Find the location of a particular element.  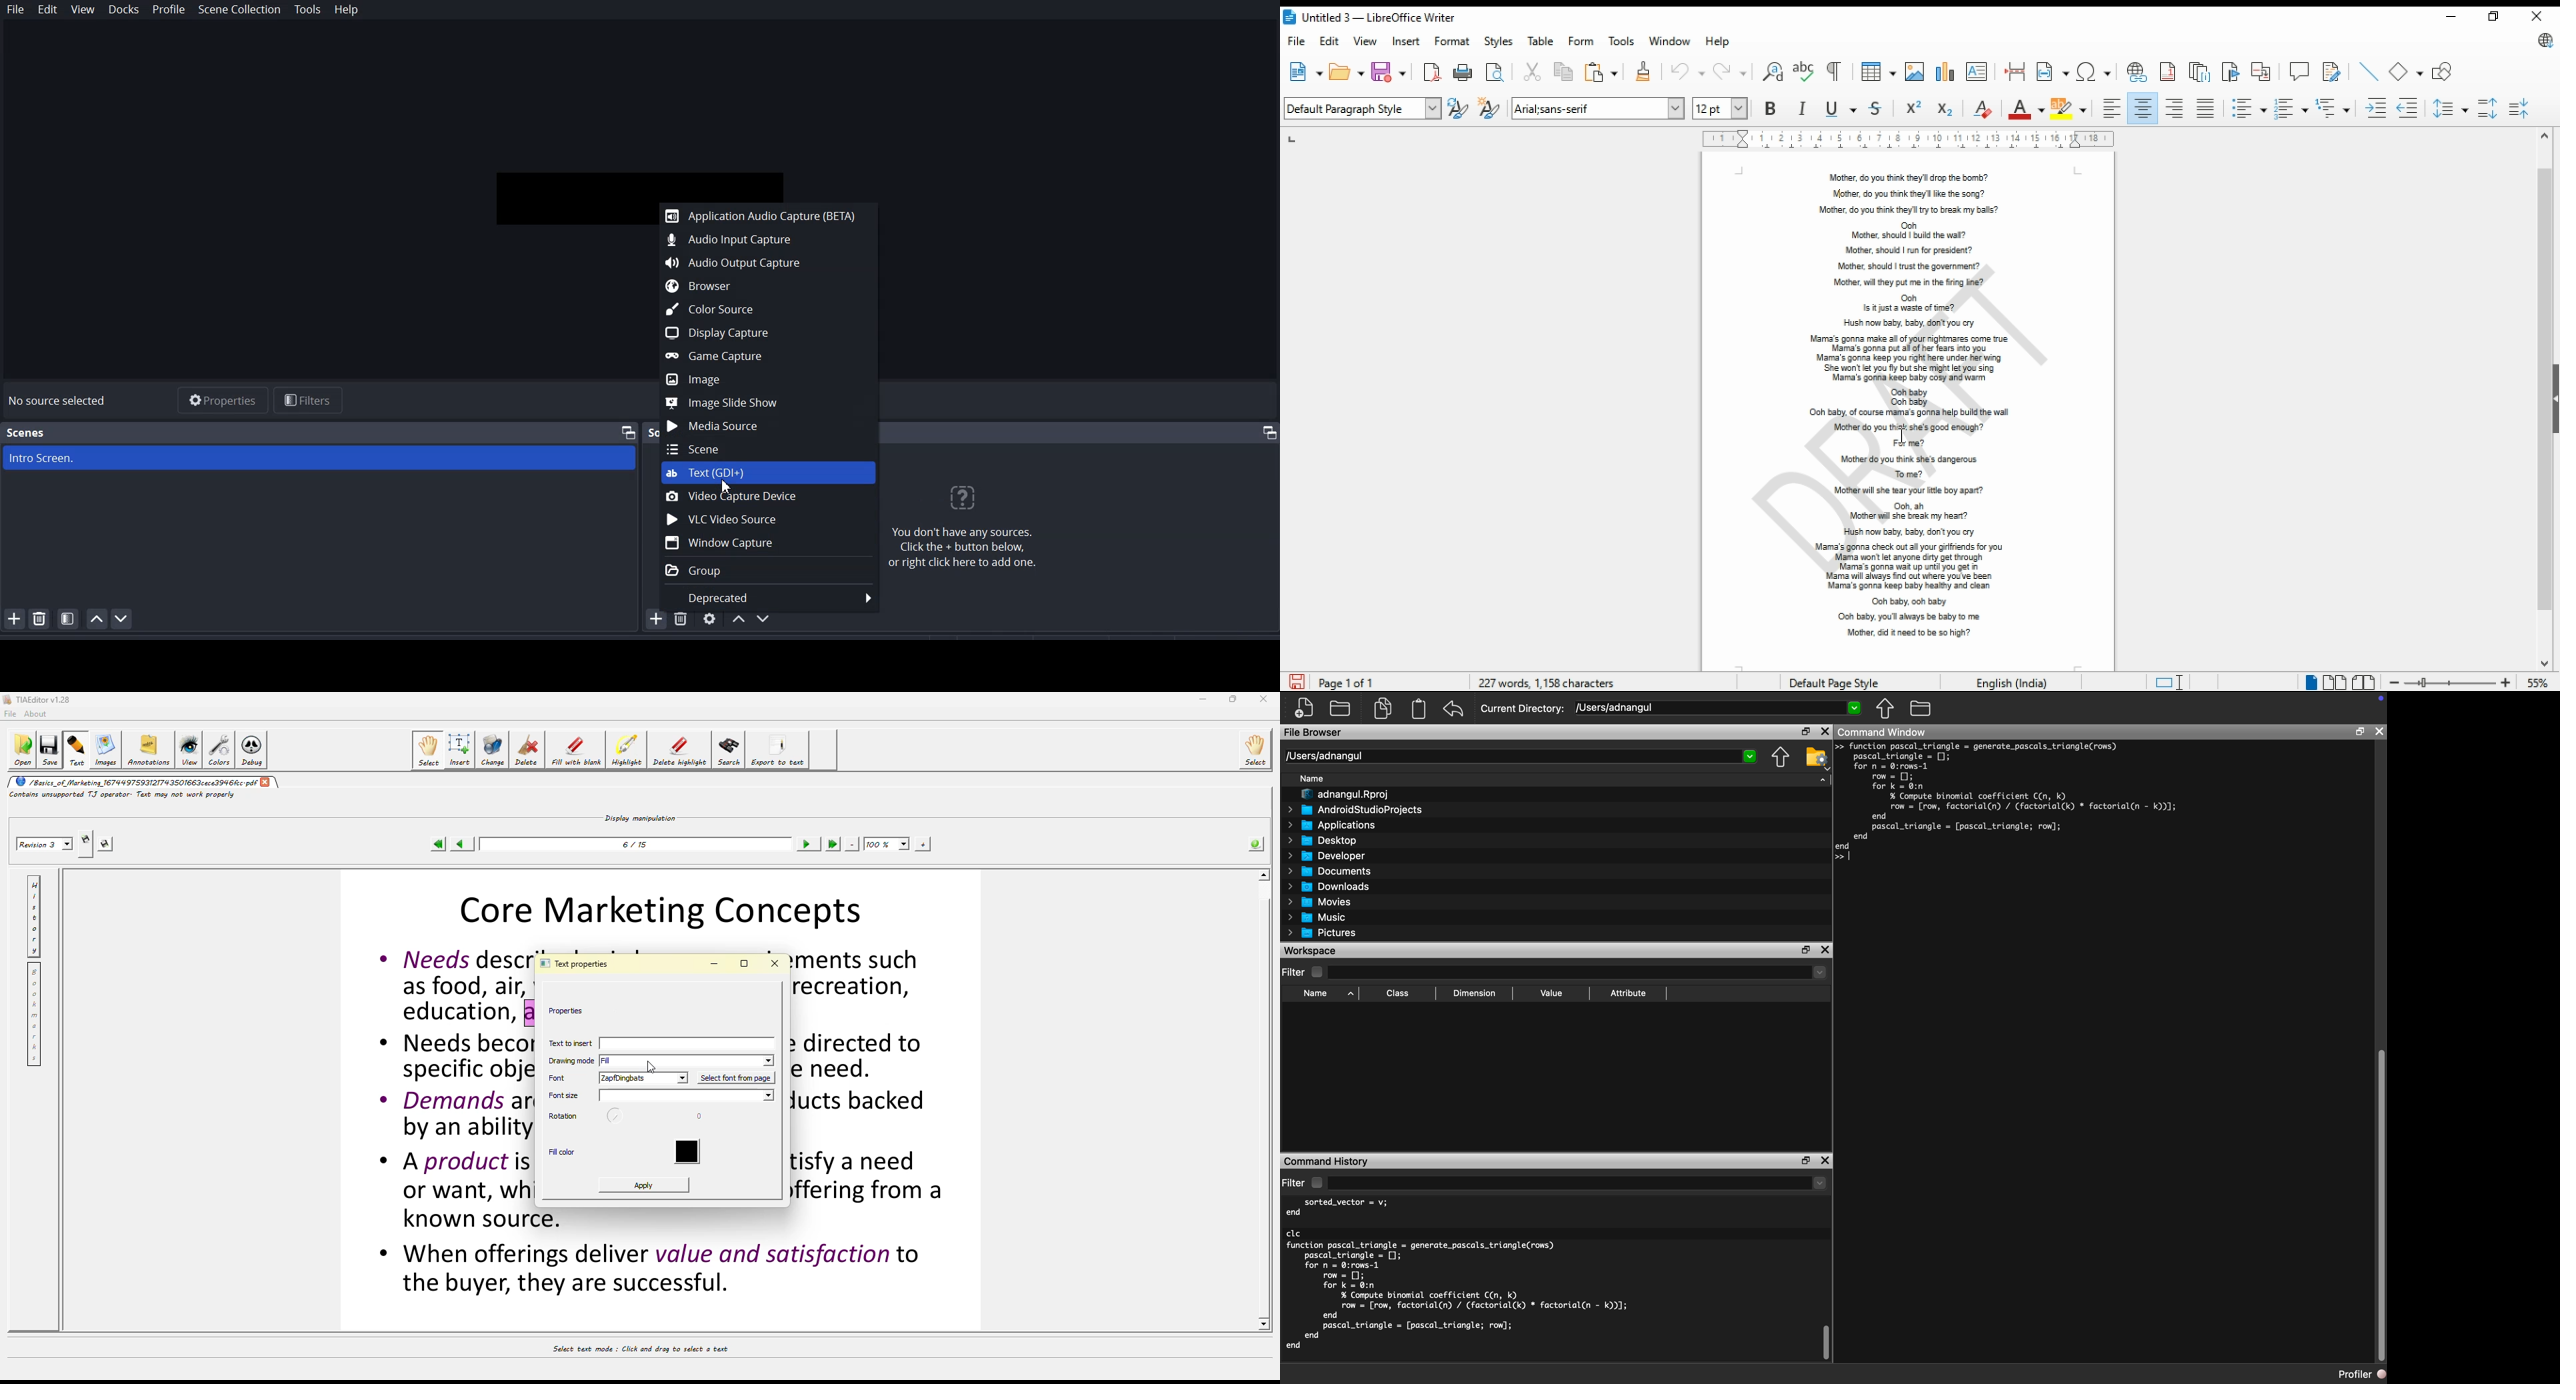

Remove selected Source is located at coordinates (683, 618).